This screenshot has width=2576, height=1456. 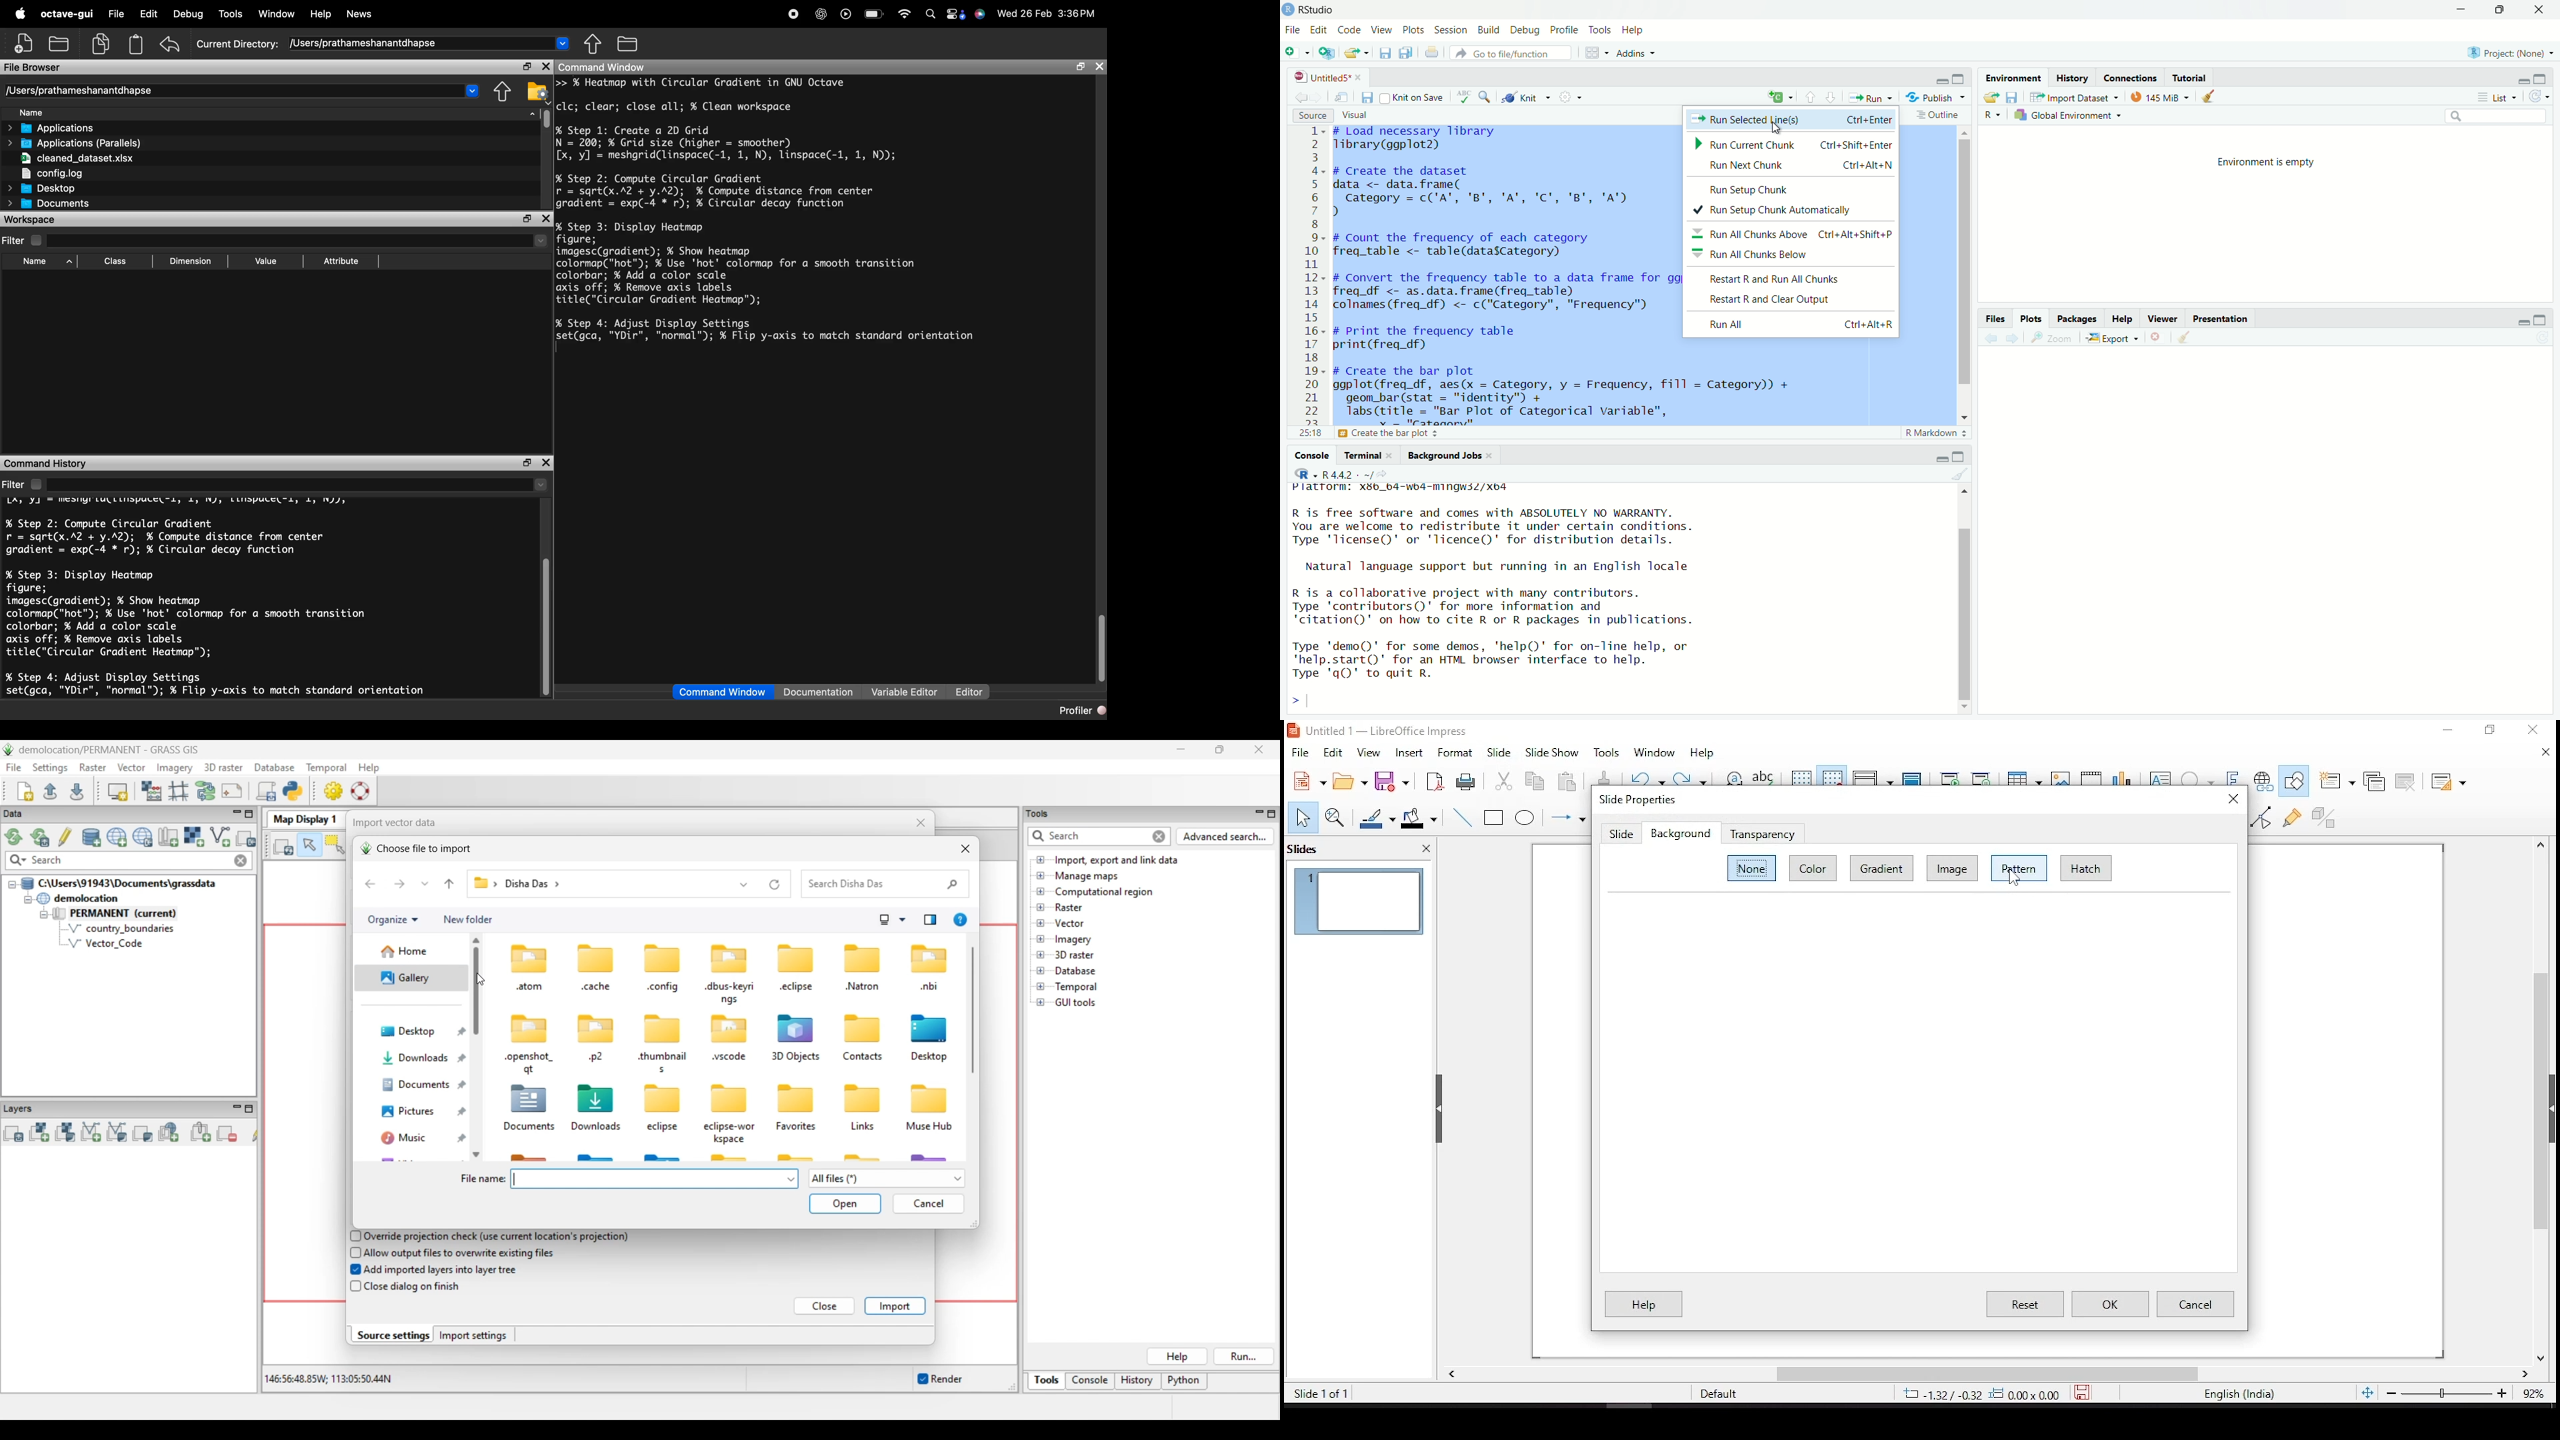 I want to click on viewer, so click(x=2163, y=320).